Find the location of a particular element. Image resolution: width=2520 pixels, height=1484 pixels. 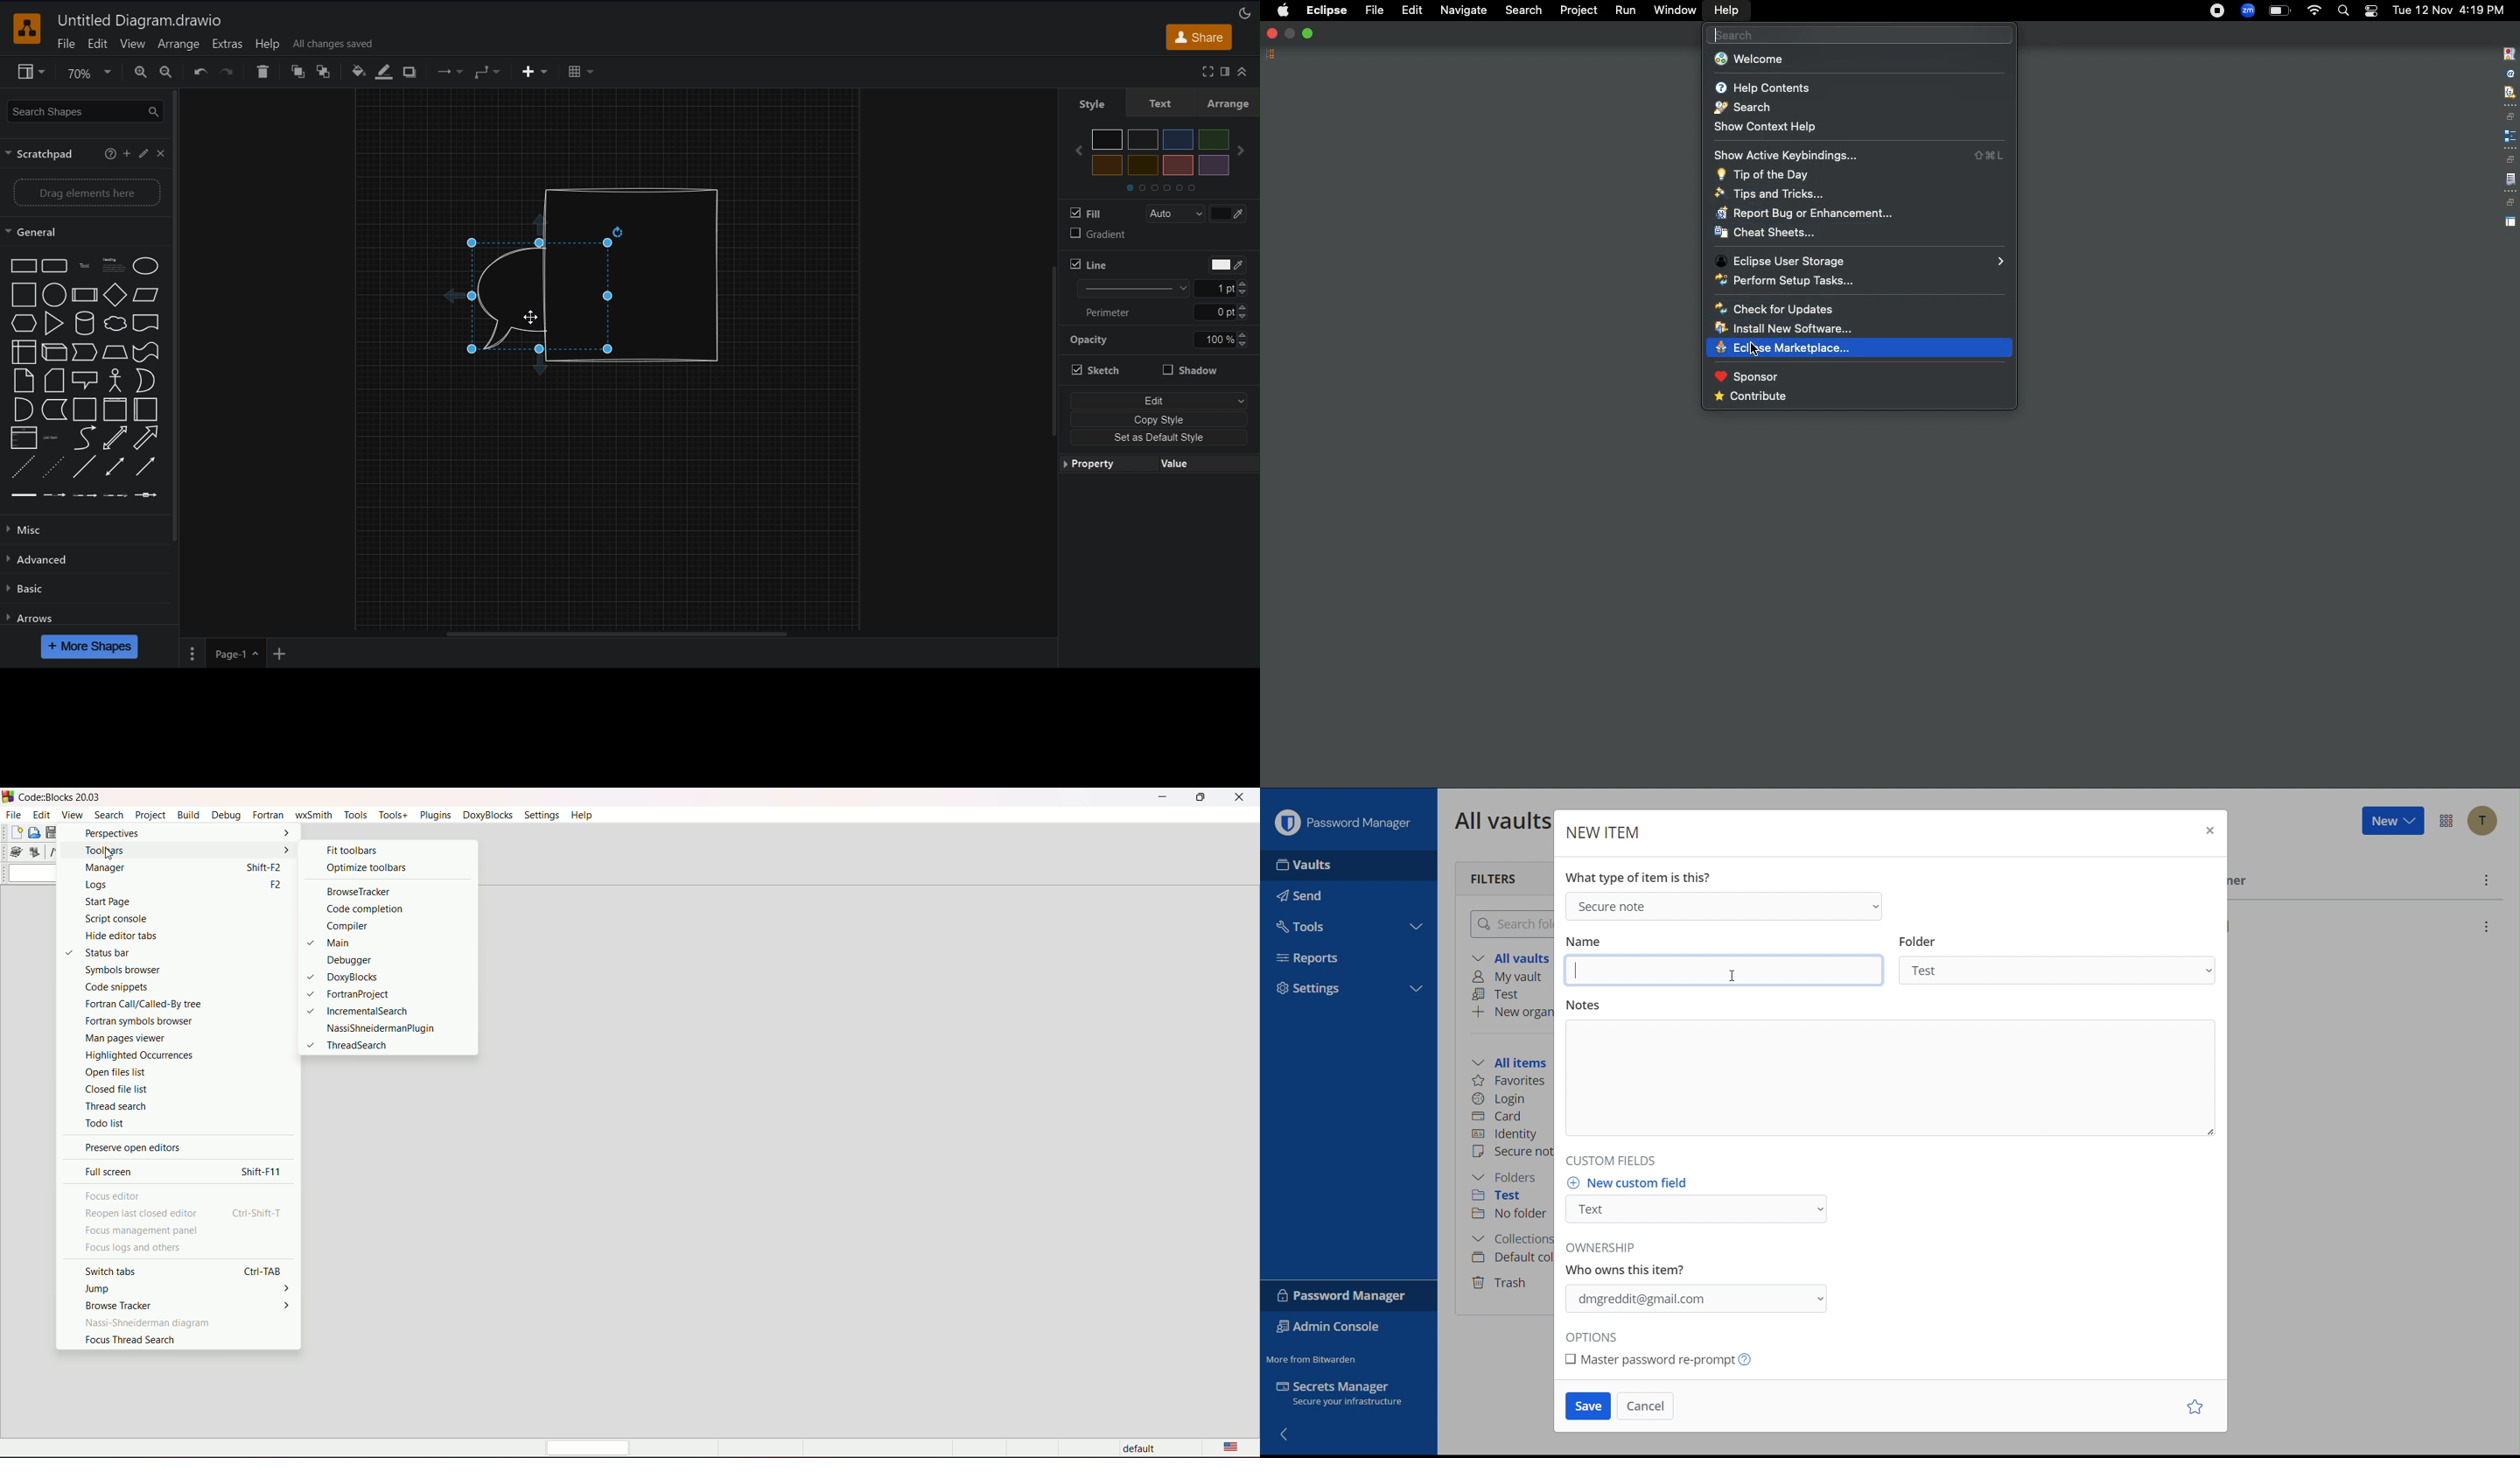

close is located at coordinates (1240, 797).